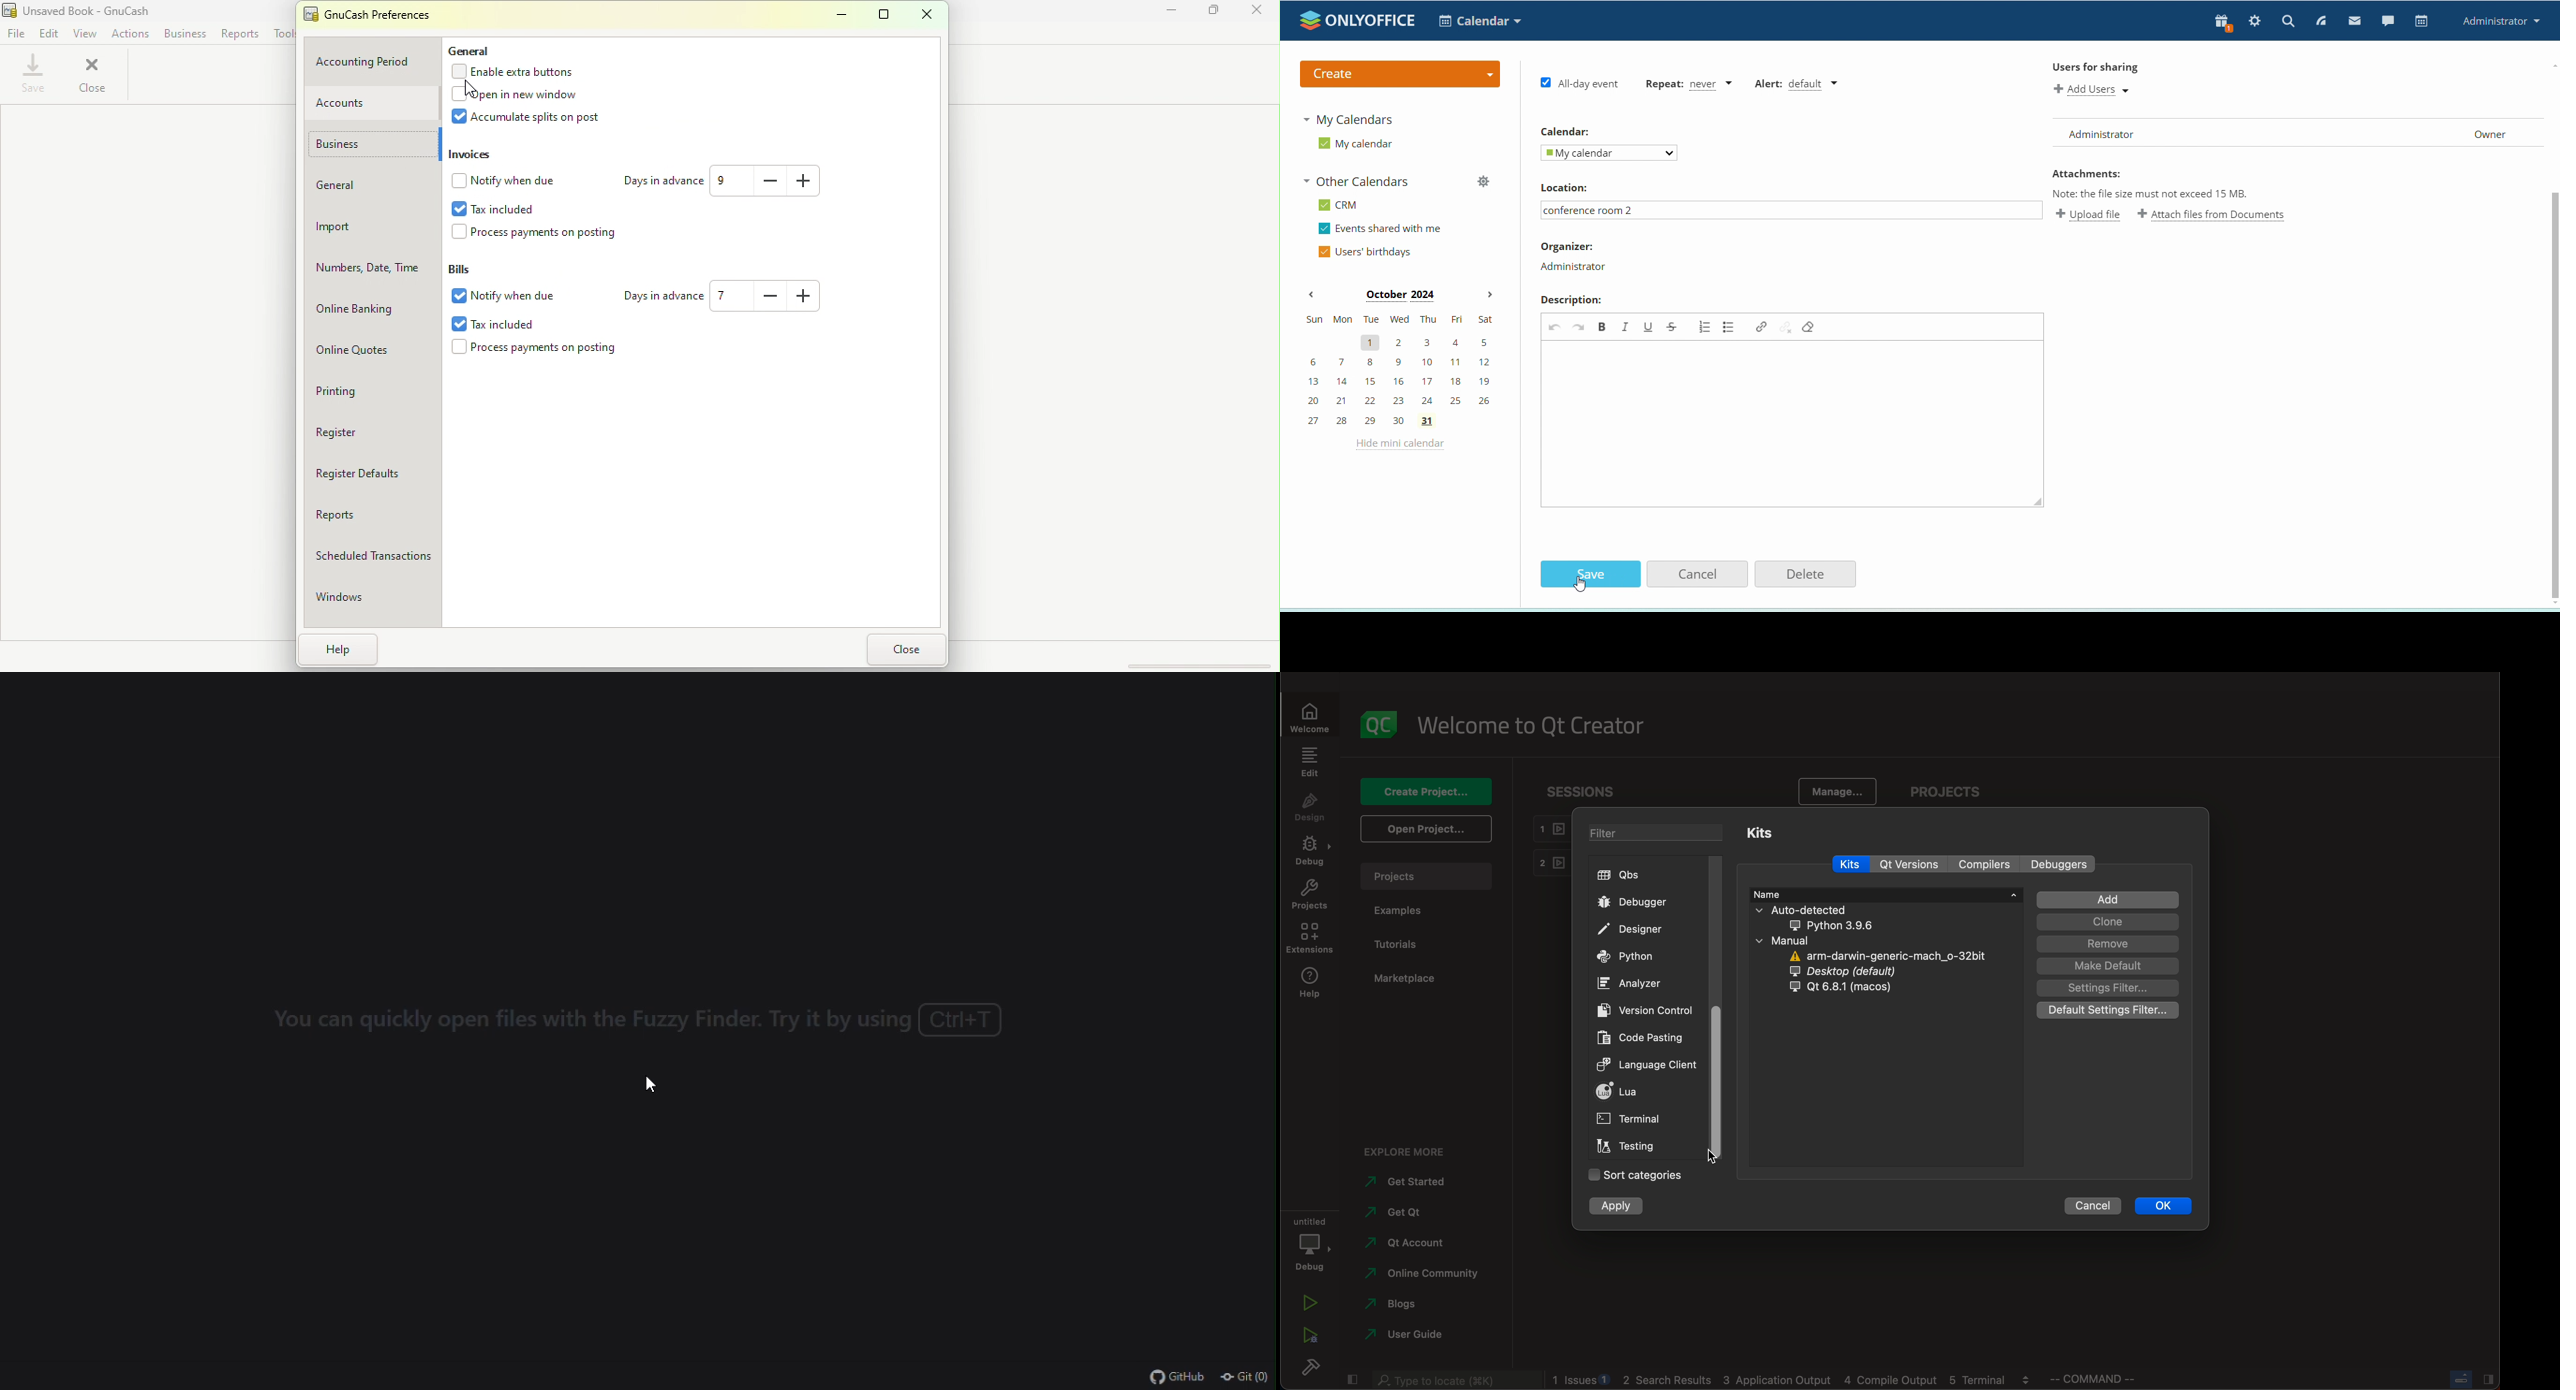 This screenshot has width=2576, height=1400. Describe the element at coordinates (1260, 13) in the screenshot. I see `Close` at that location.